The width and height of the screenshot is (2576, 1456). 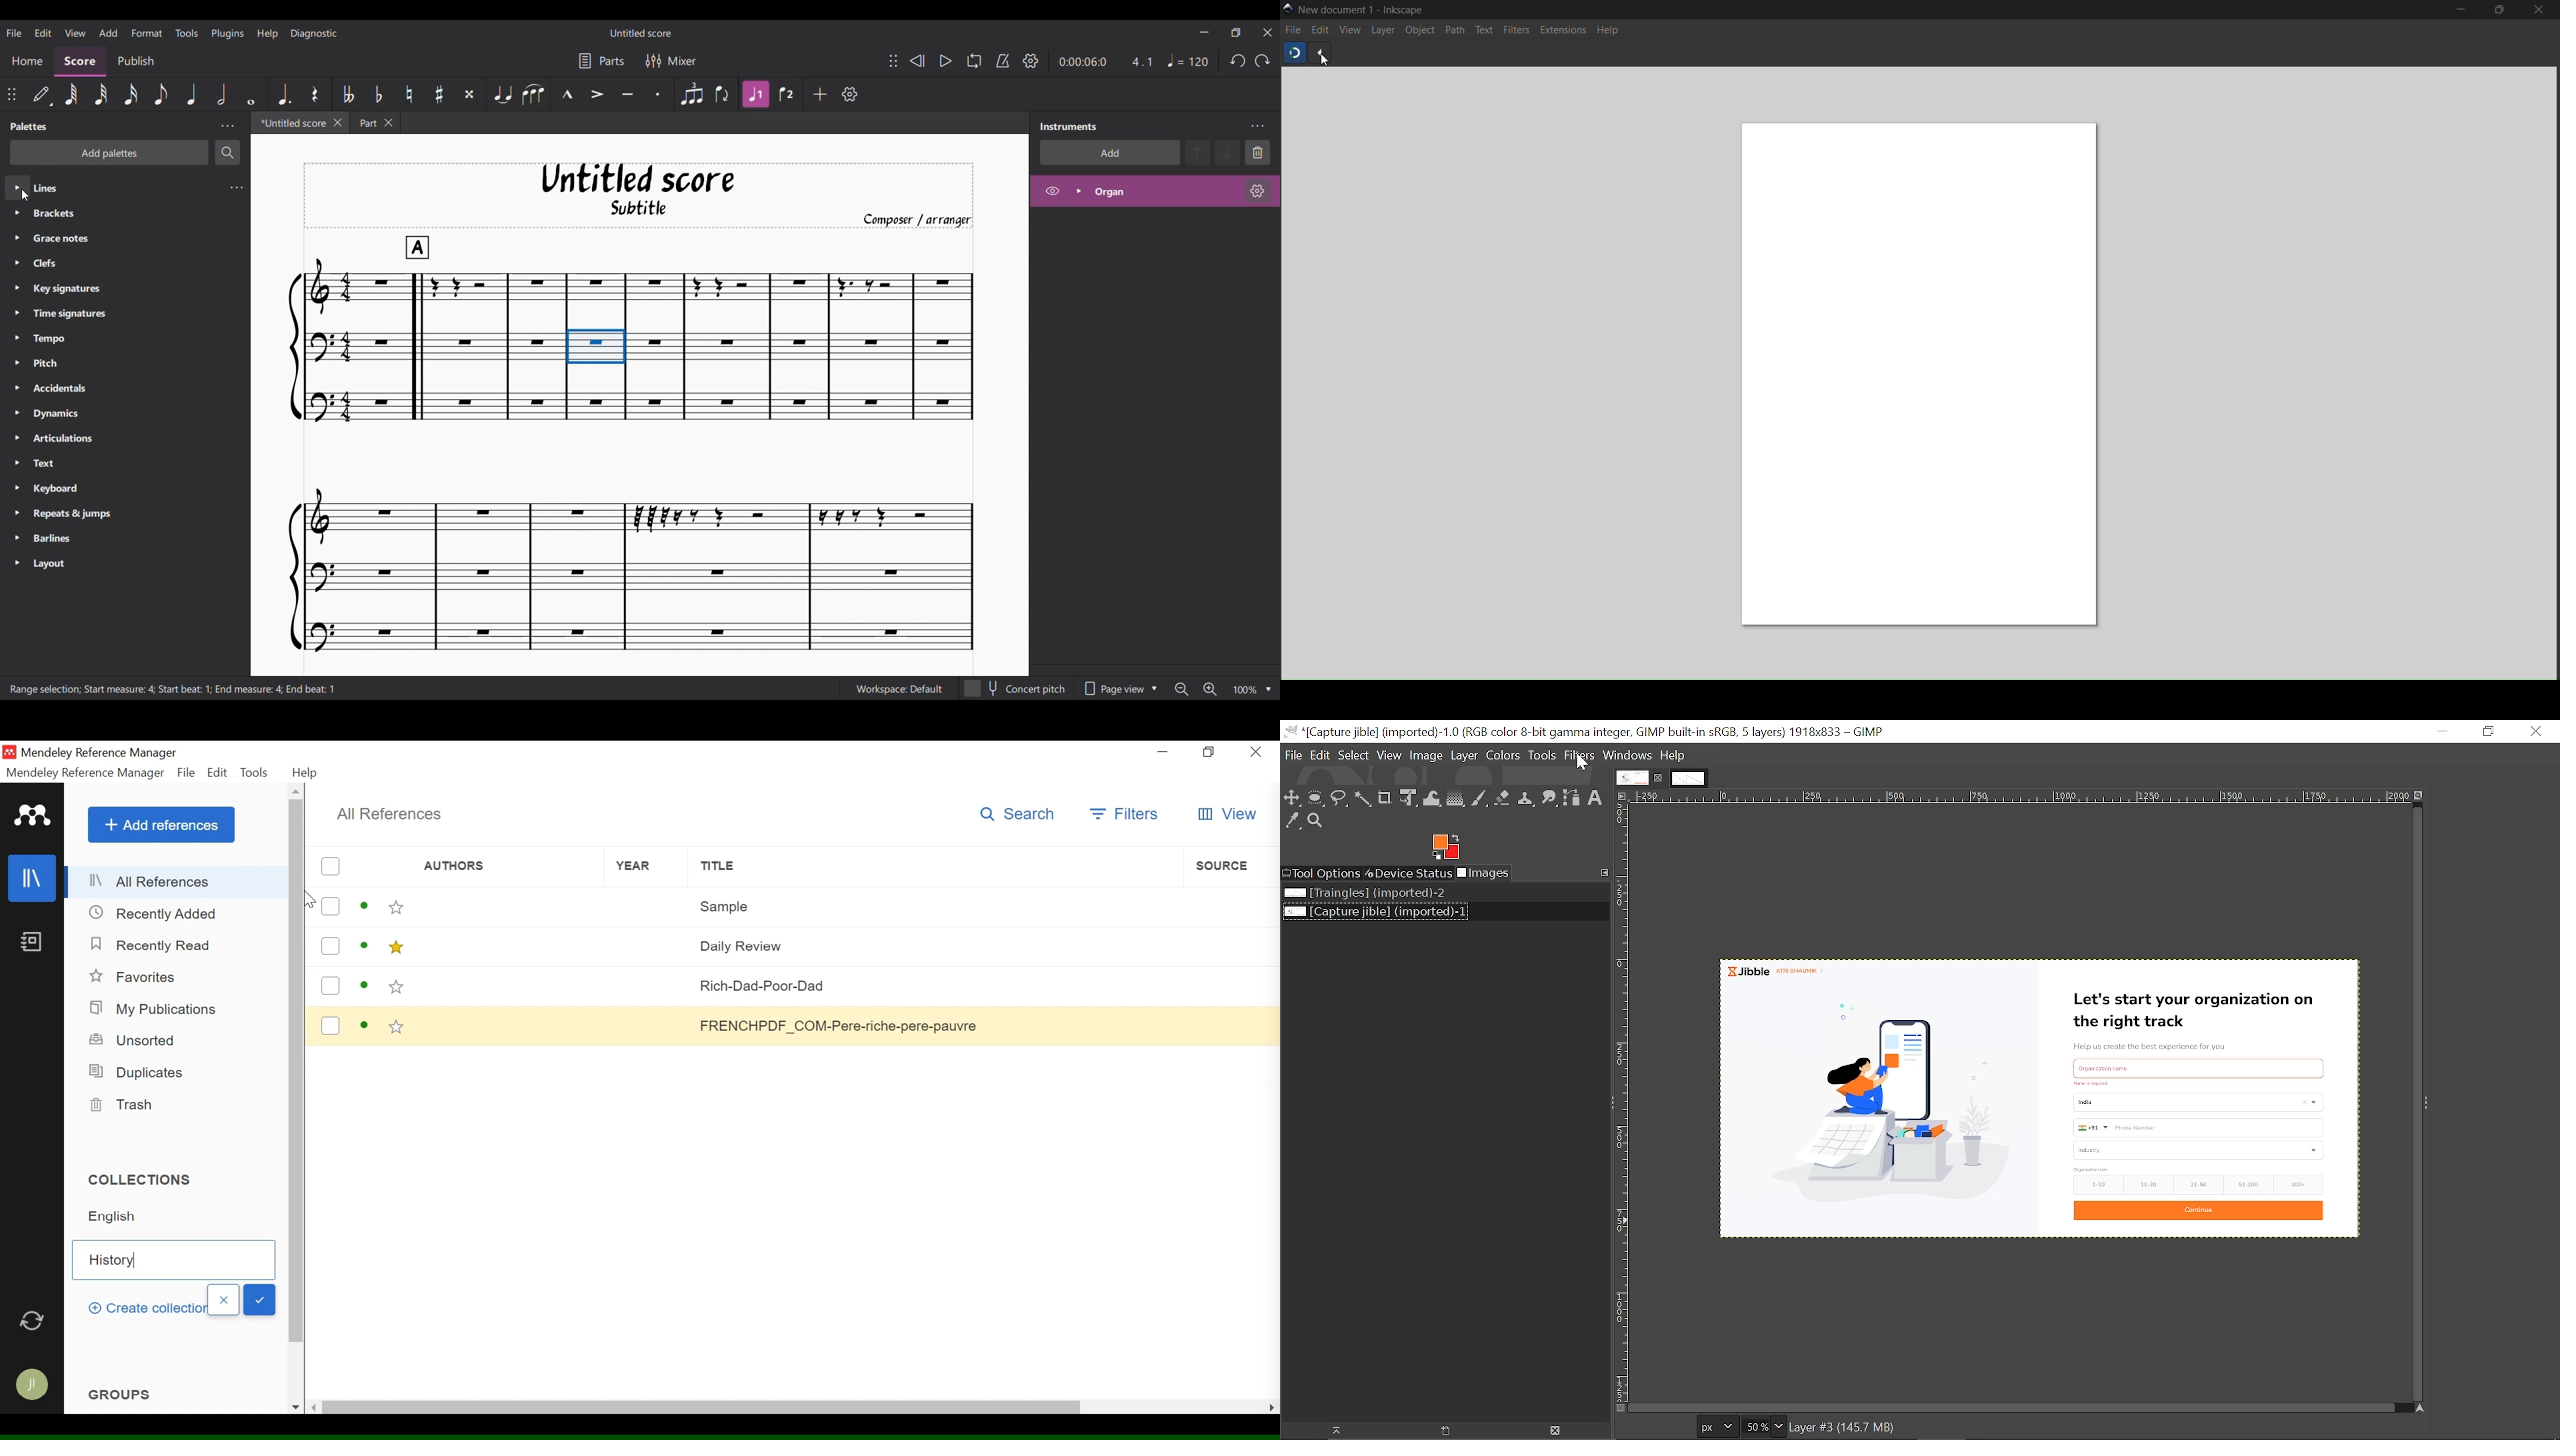 What do you see at coordinates (1843, 1427) in the screenshot?
I see `Current image info` at bounding box center [1843, 1427].